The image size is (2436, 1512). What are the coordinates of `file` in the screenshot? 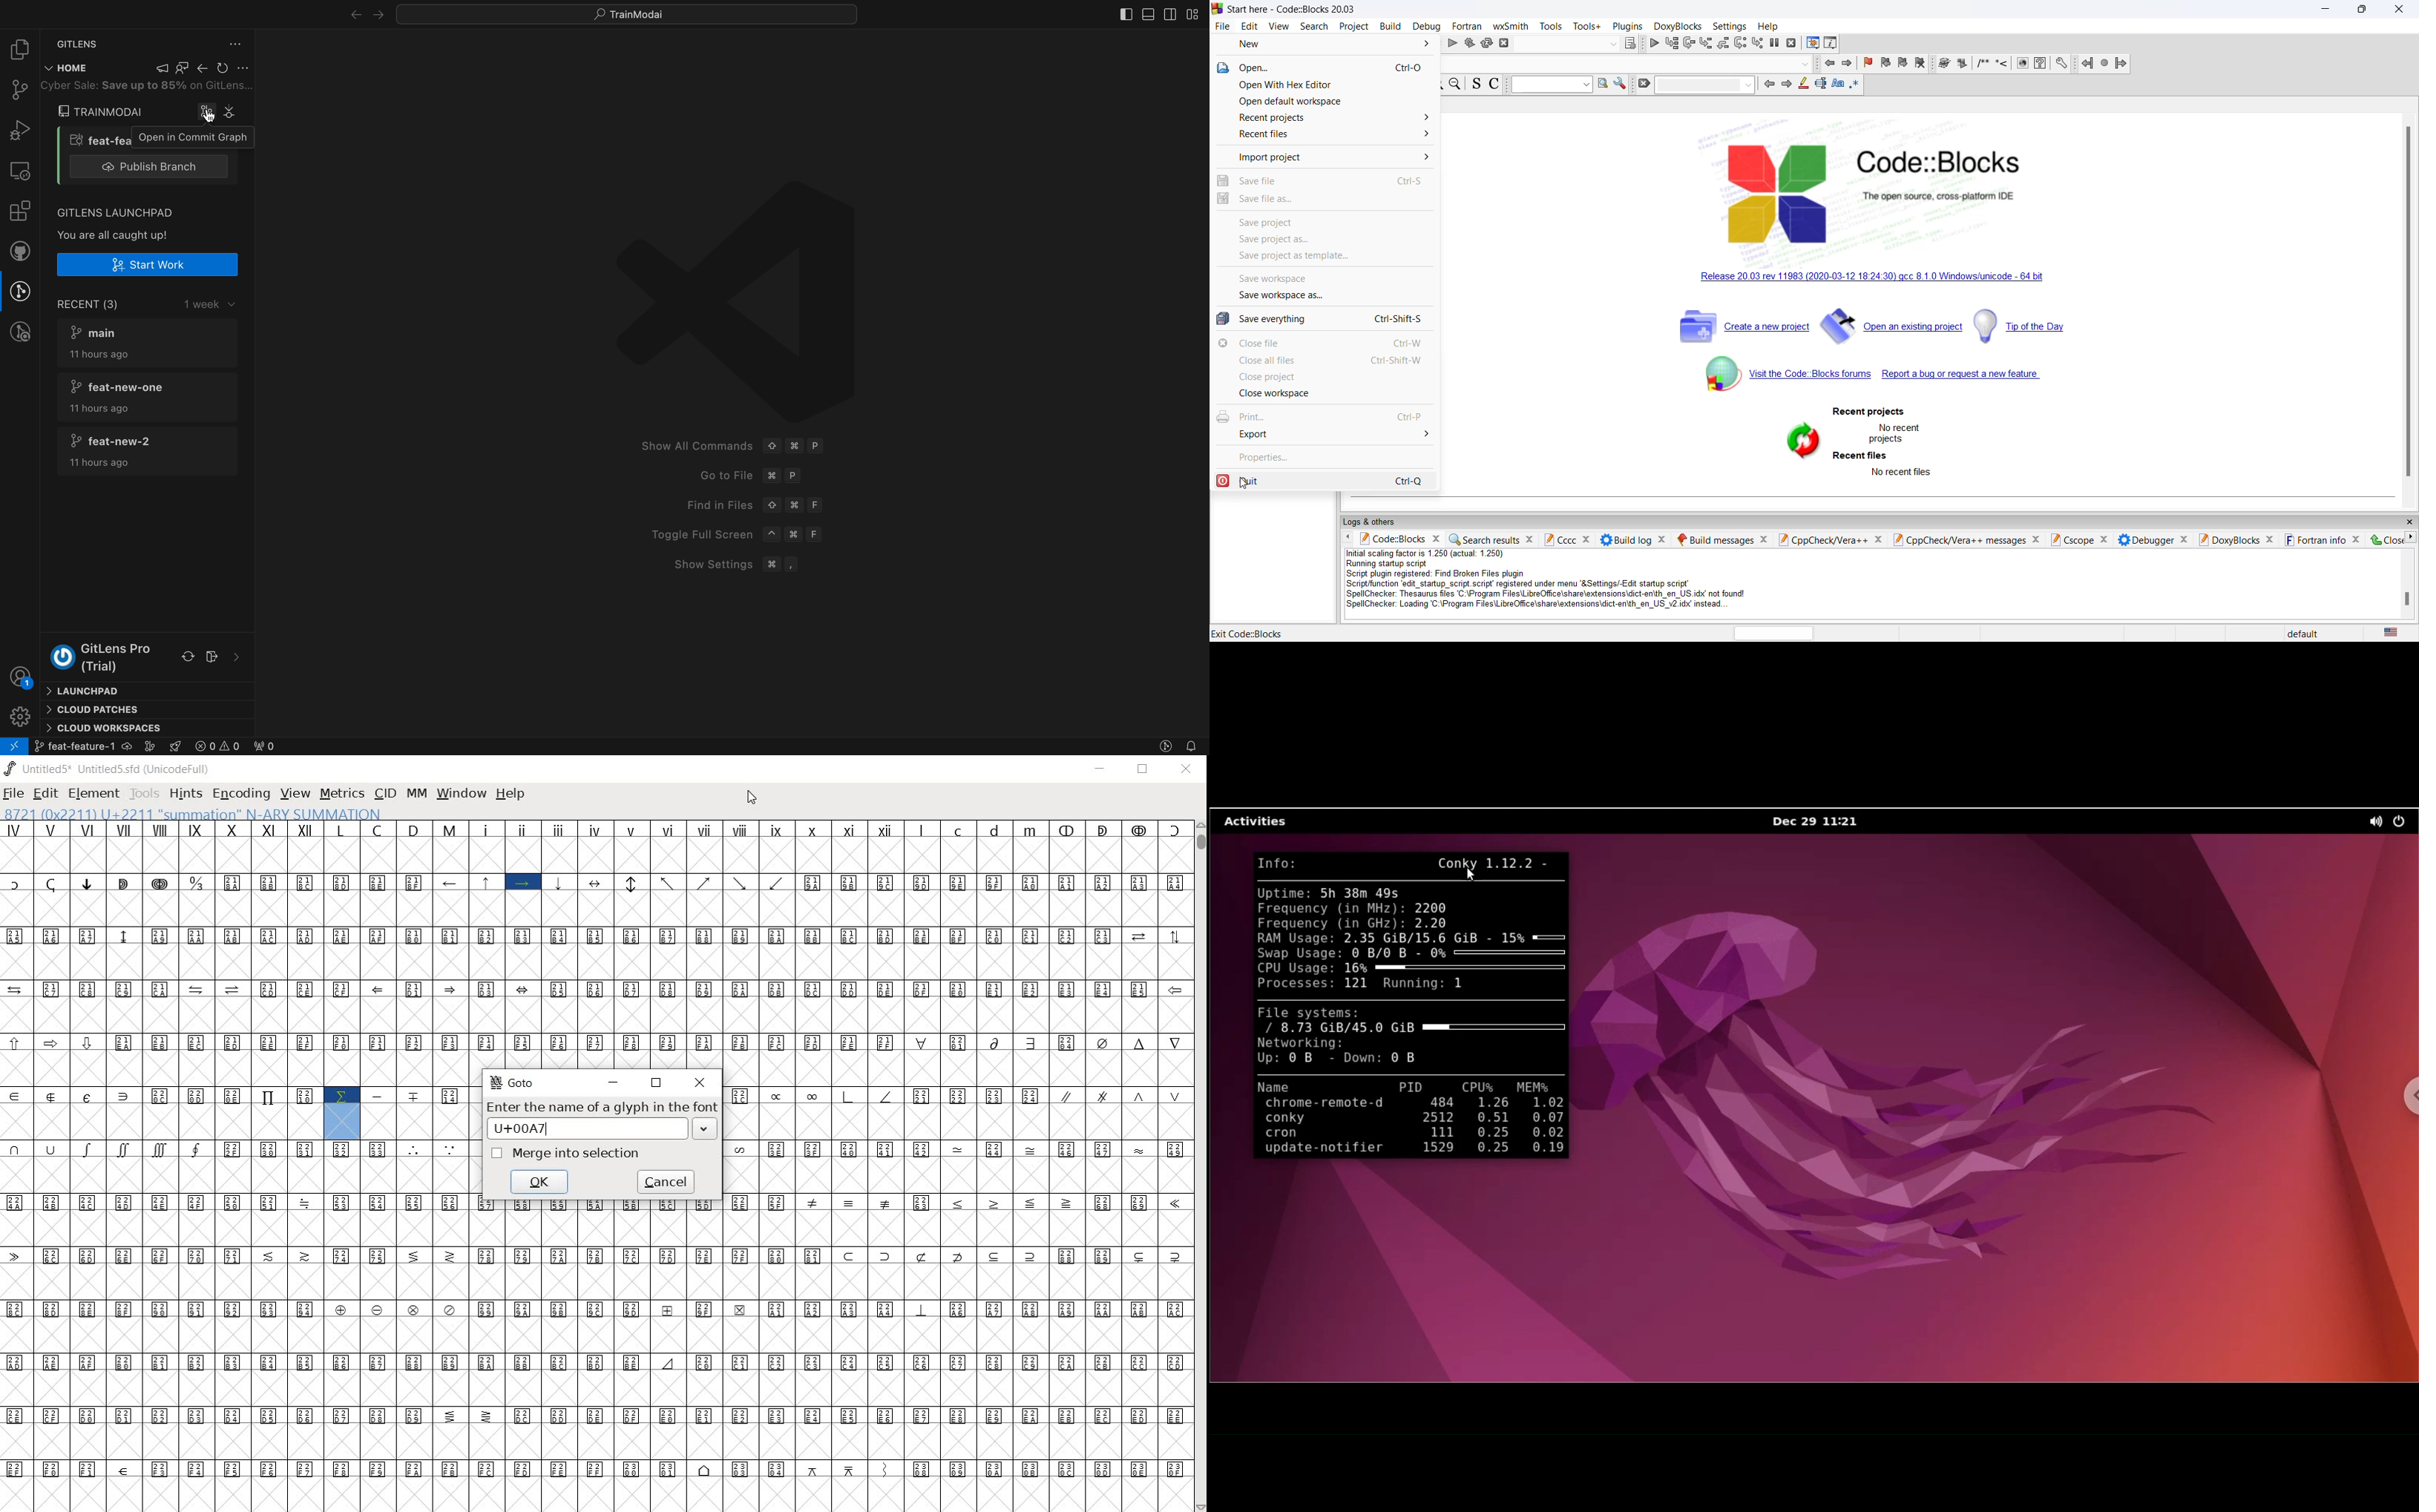 It's located at (1225, 26).